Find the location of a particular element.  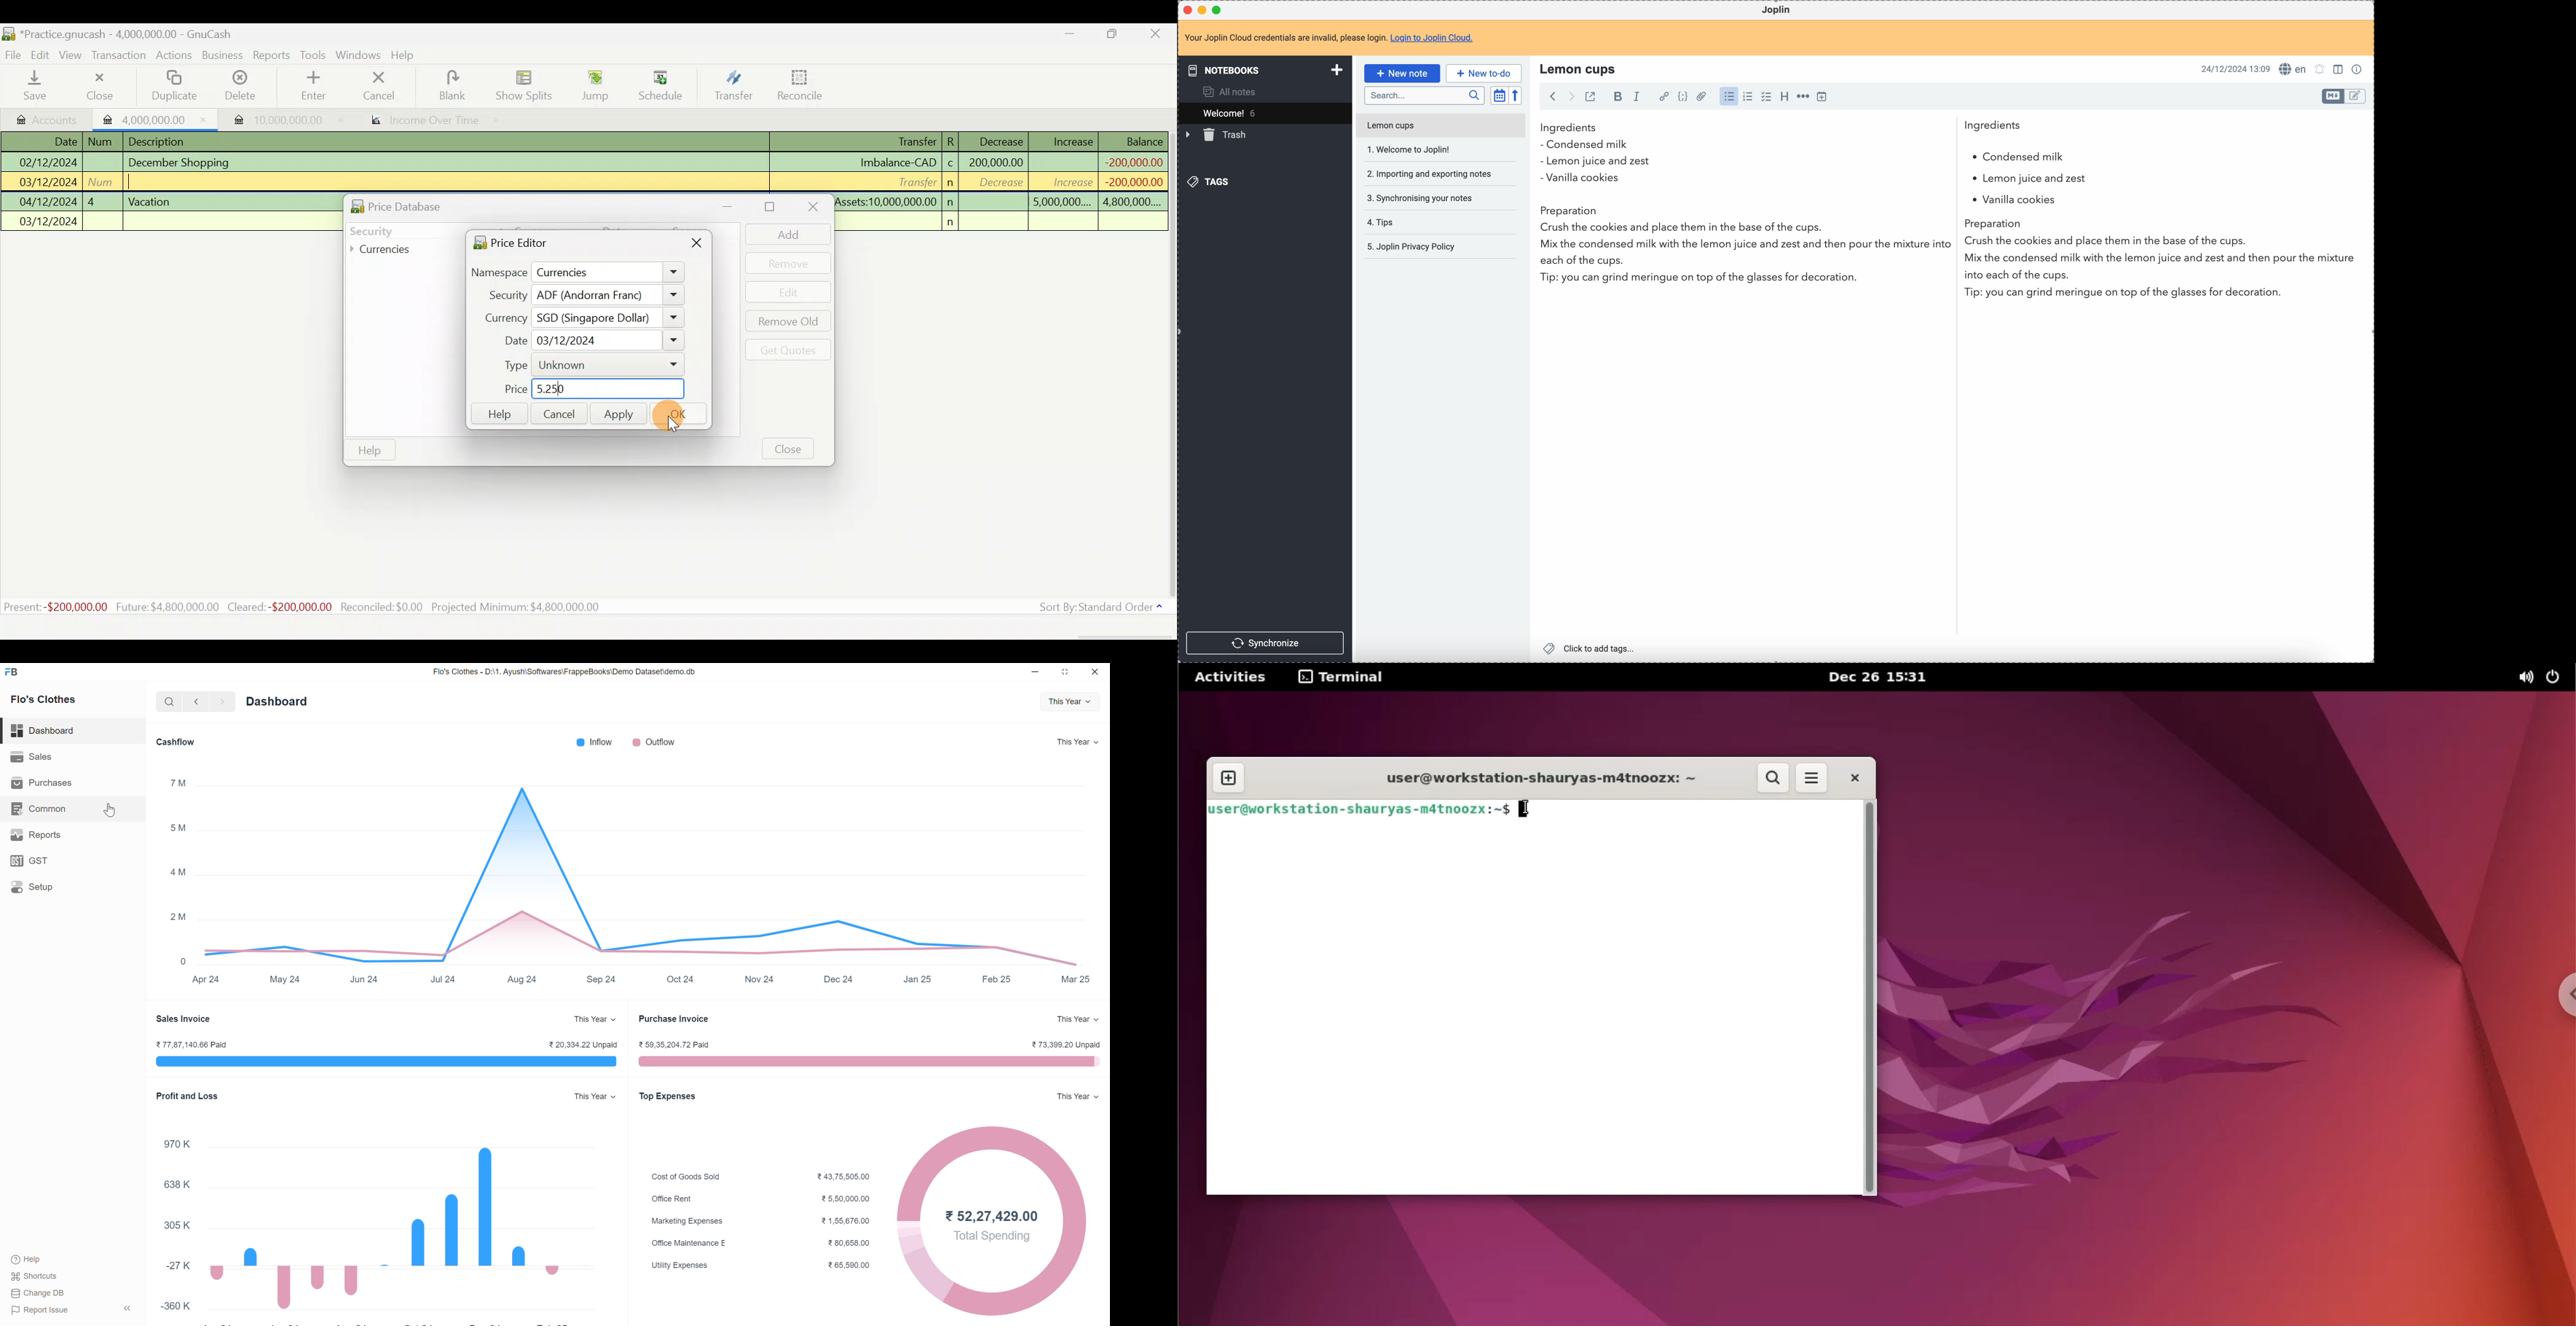

Edit is located at coordinates (790, 292).